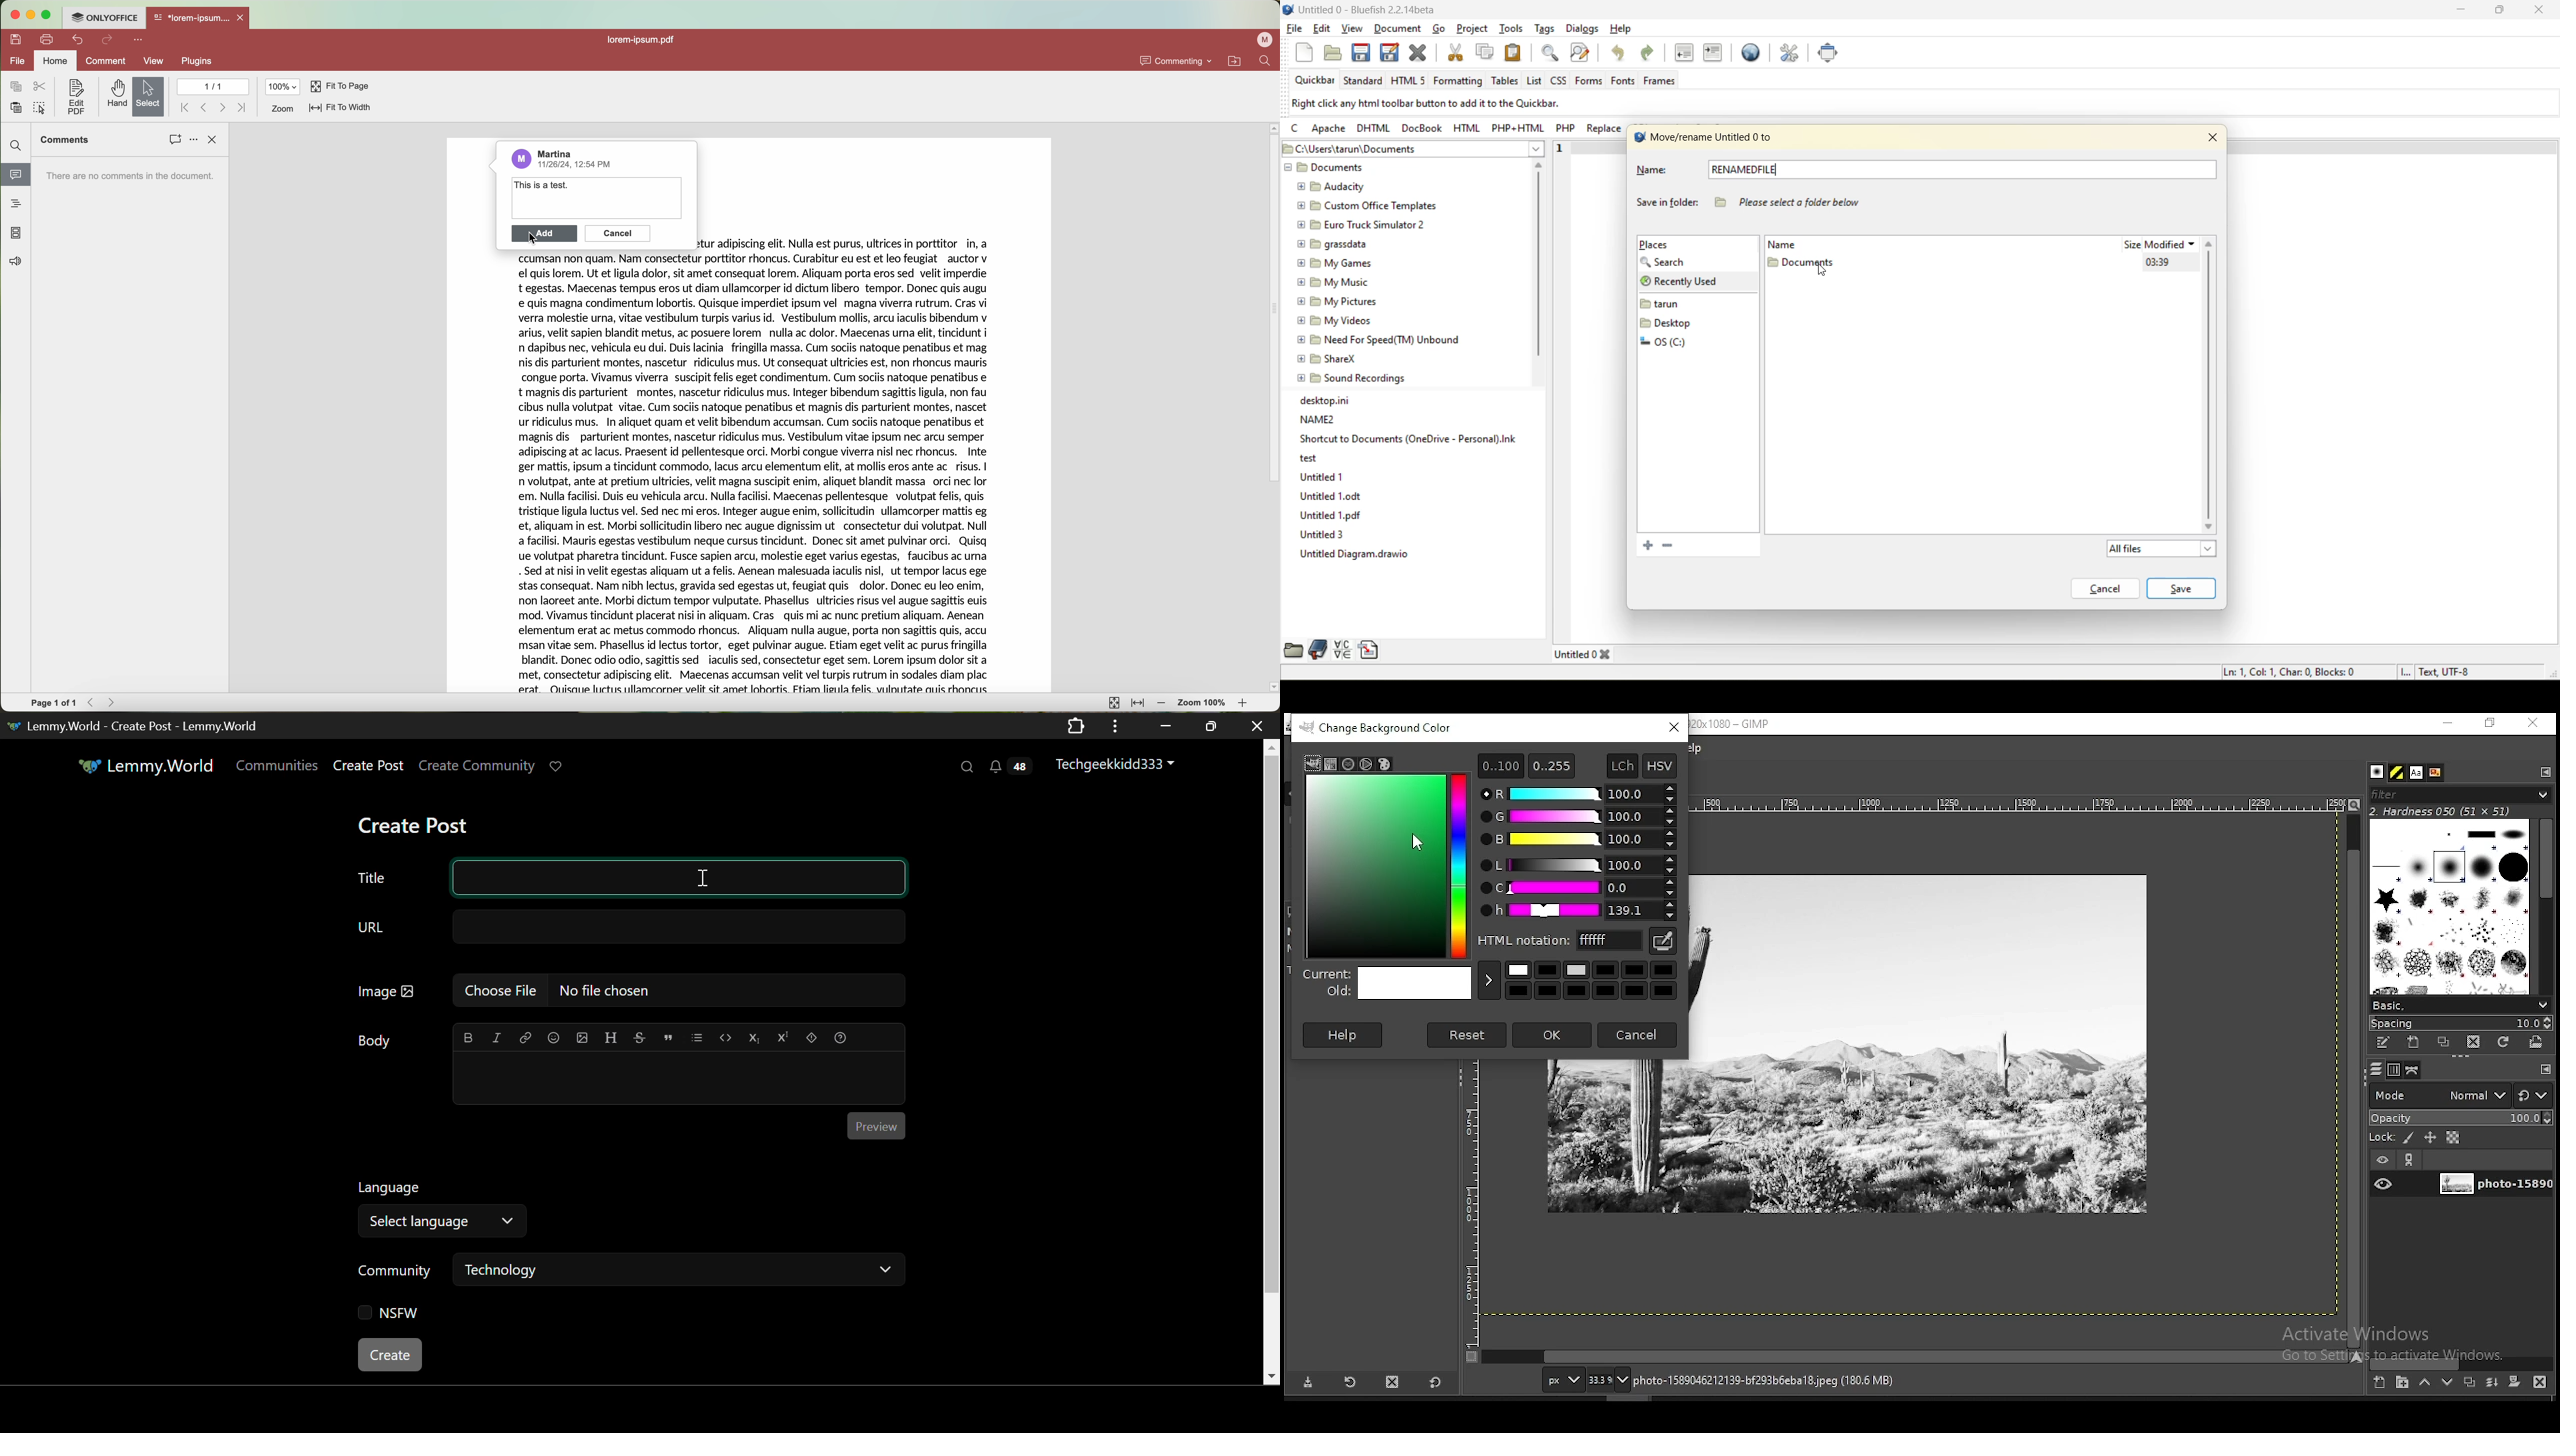 The height and width of the screenshot is (1456, 2576). I want to click on css, so click(1559, 81).